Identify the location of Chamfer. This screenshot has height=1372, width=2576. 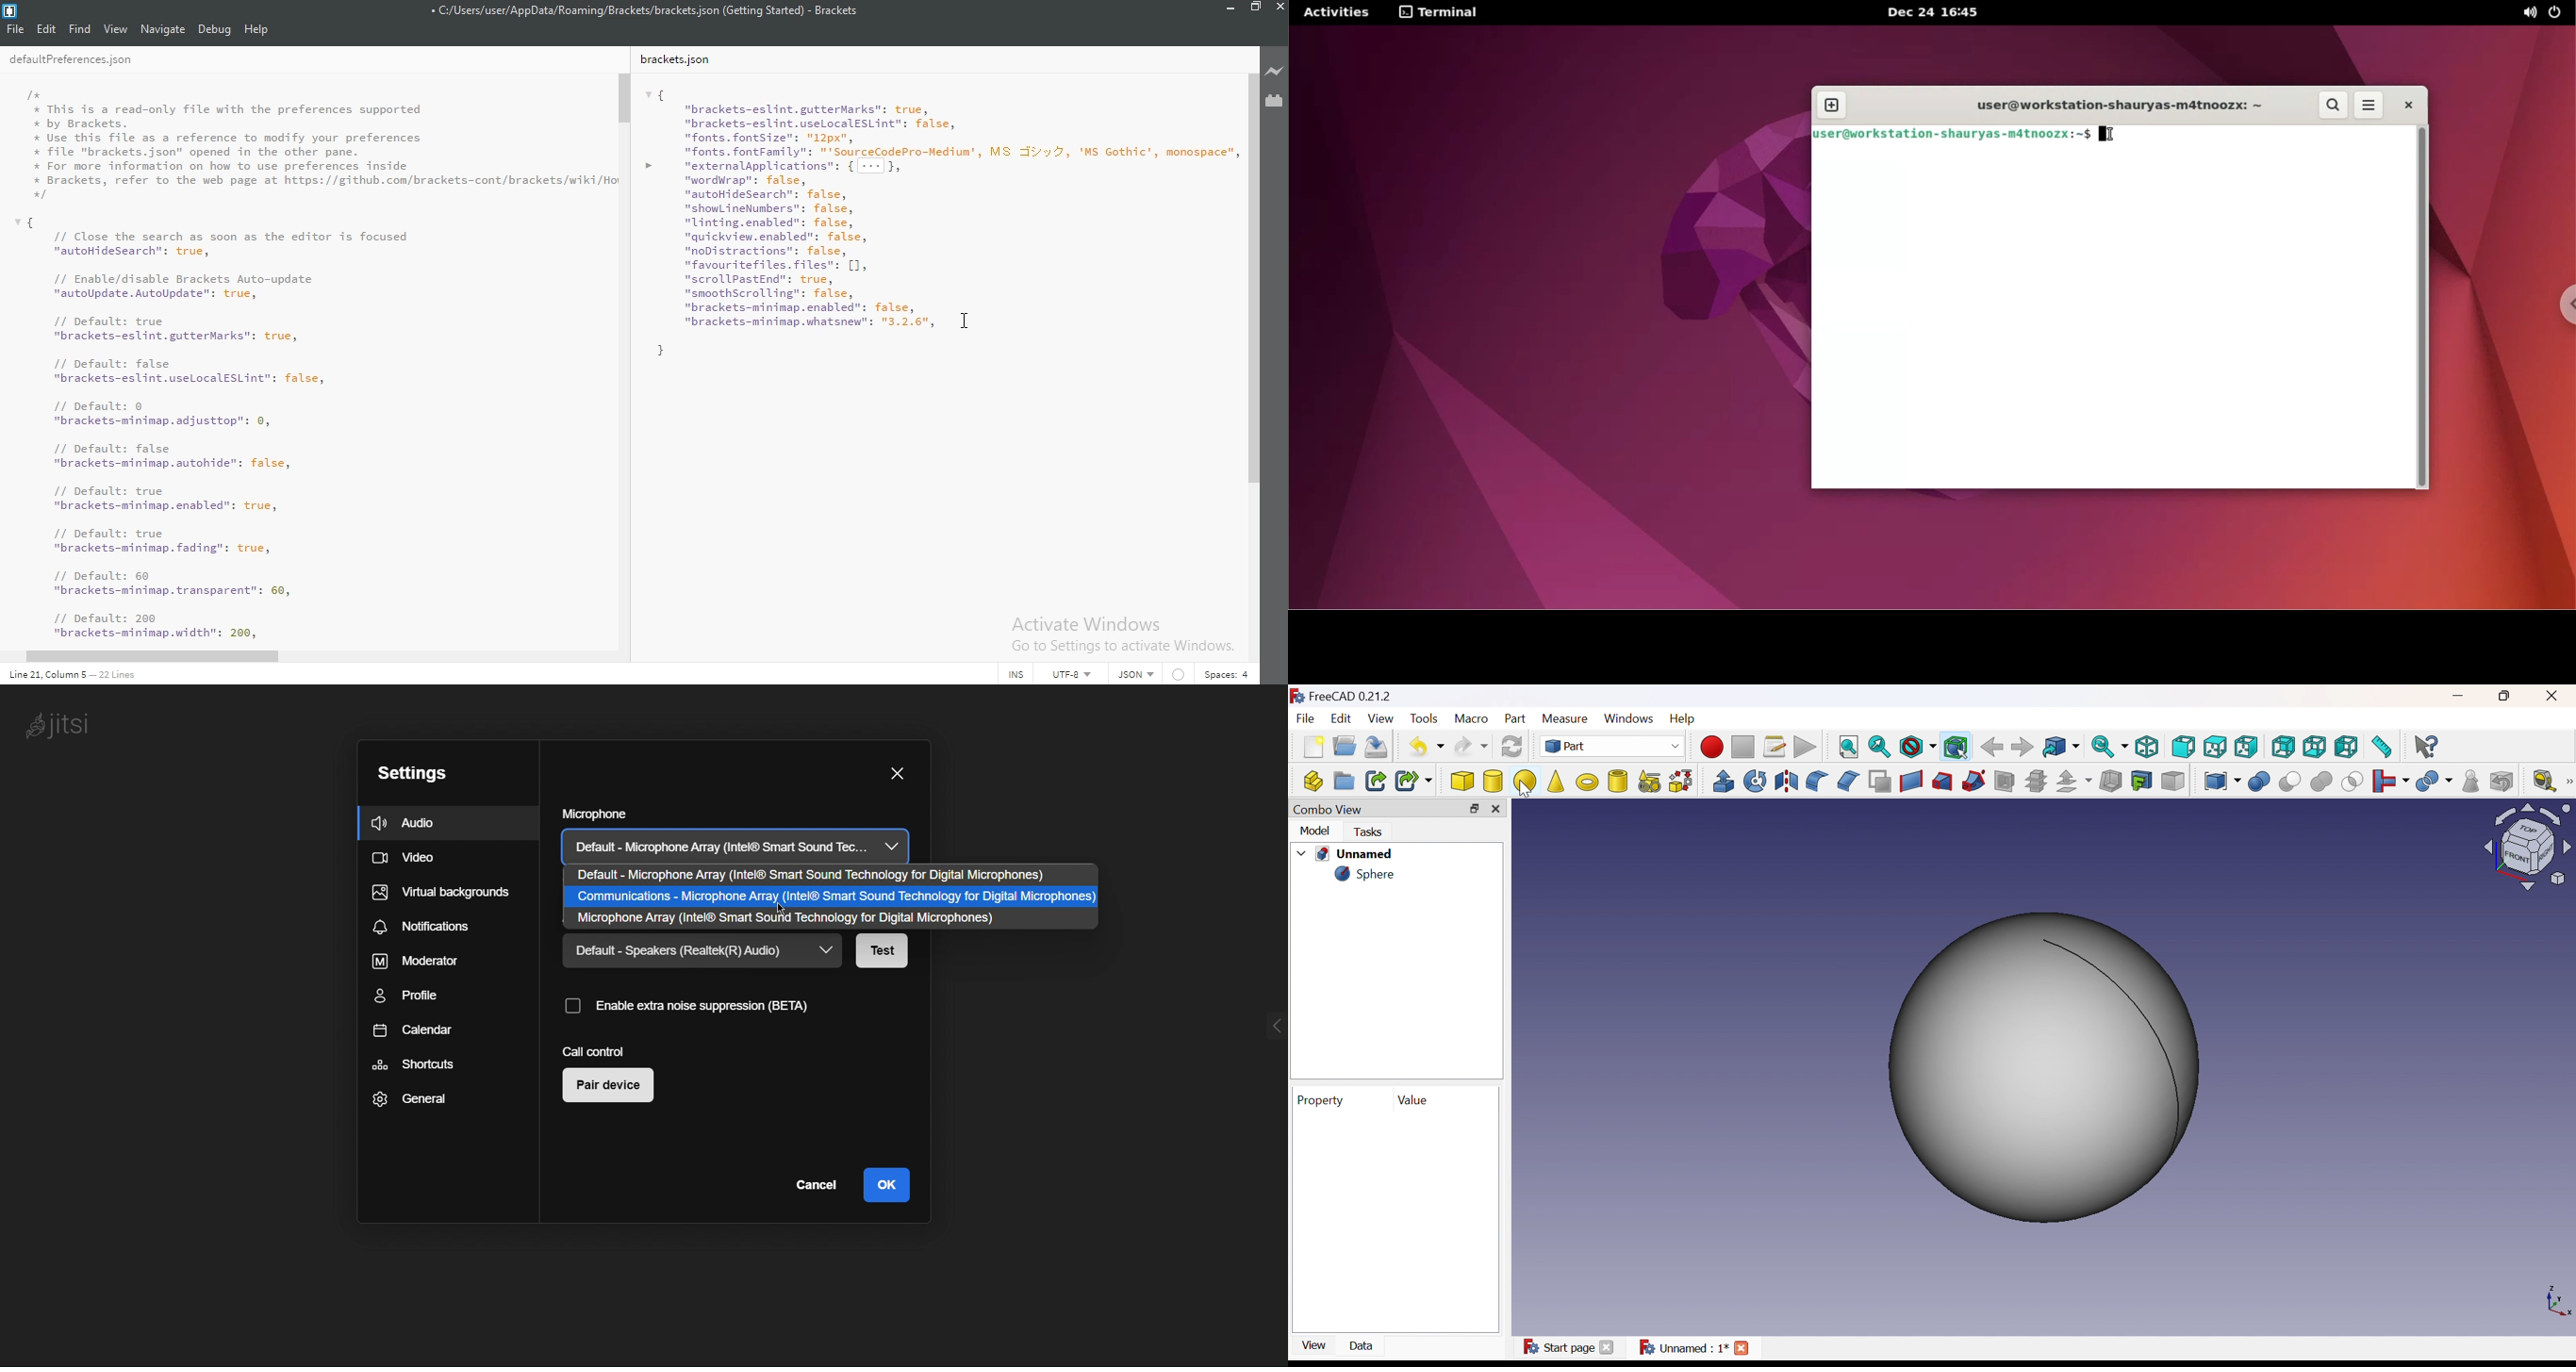
(1850, 781).